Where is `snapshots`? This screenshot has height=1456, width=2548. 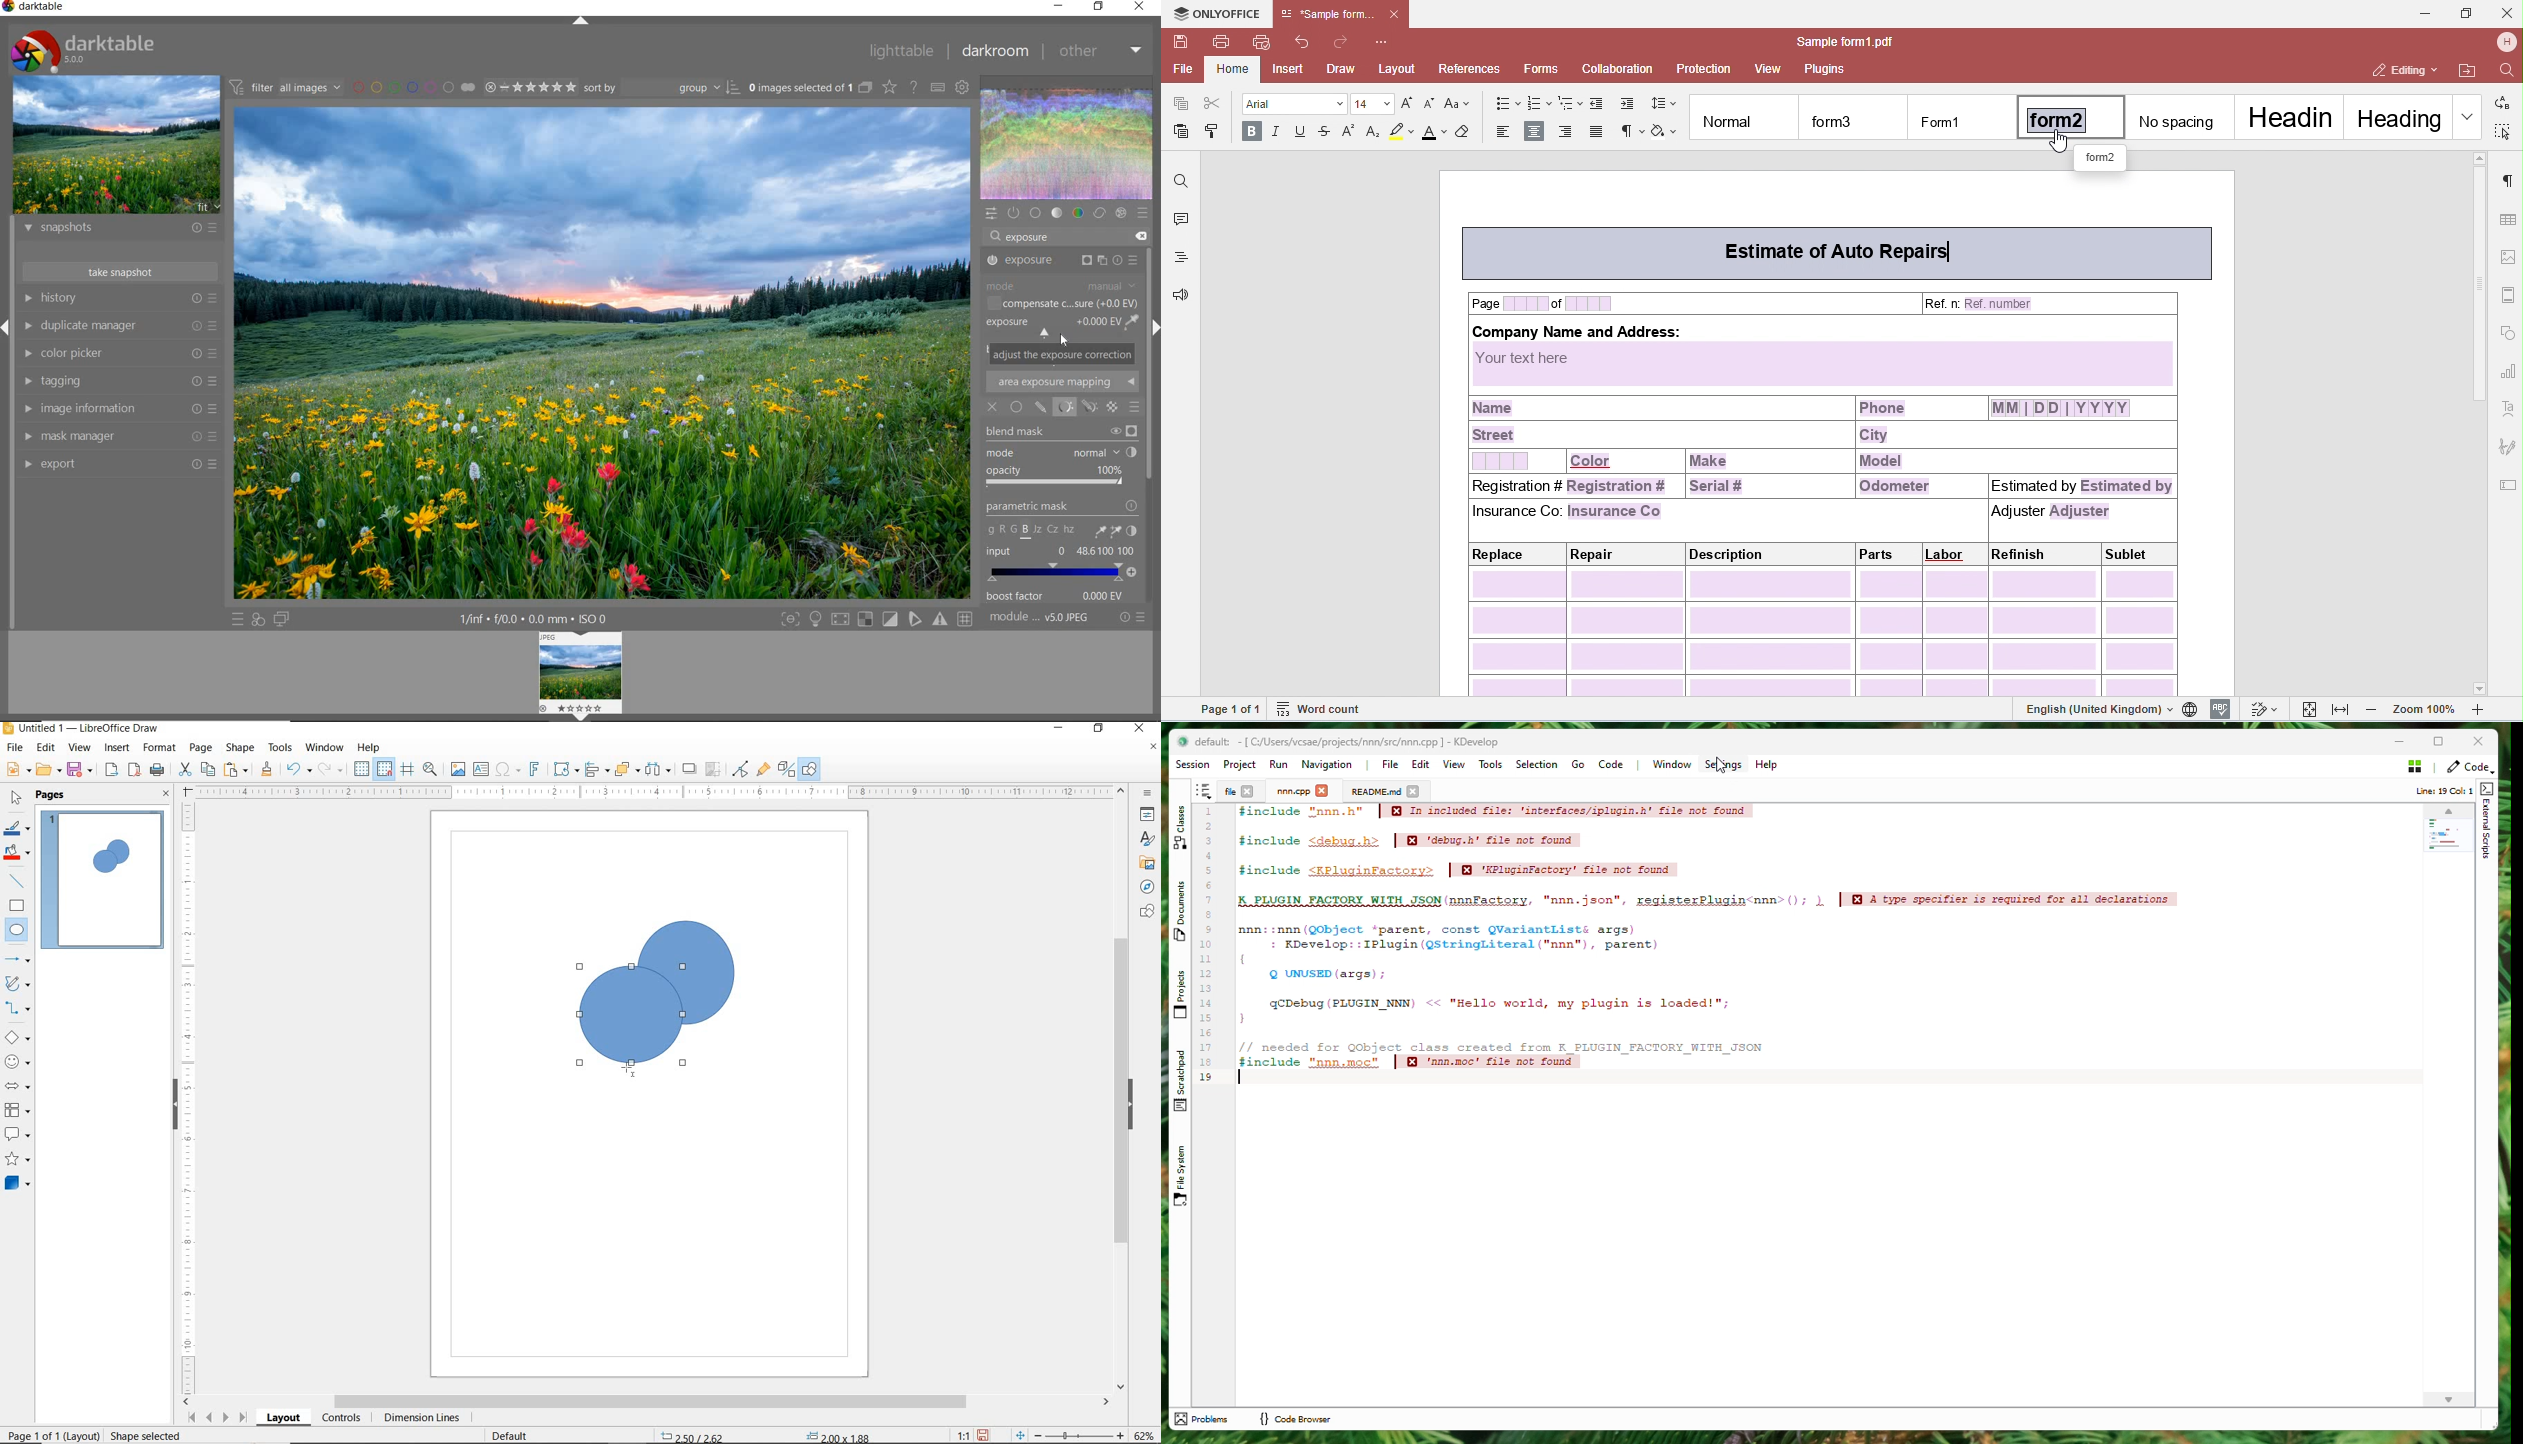 snapshots is located at coordinates (121, 230).